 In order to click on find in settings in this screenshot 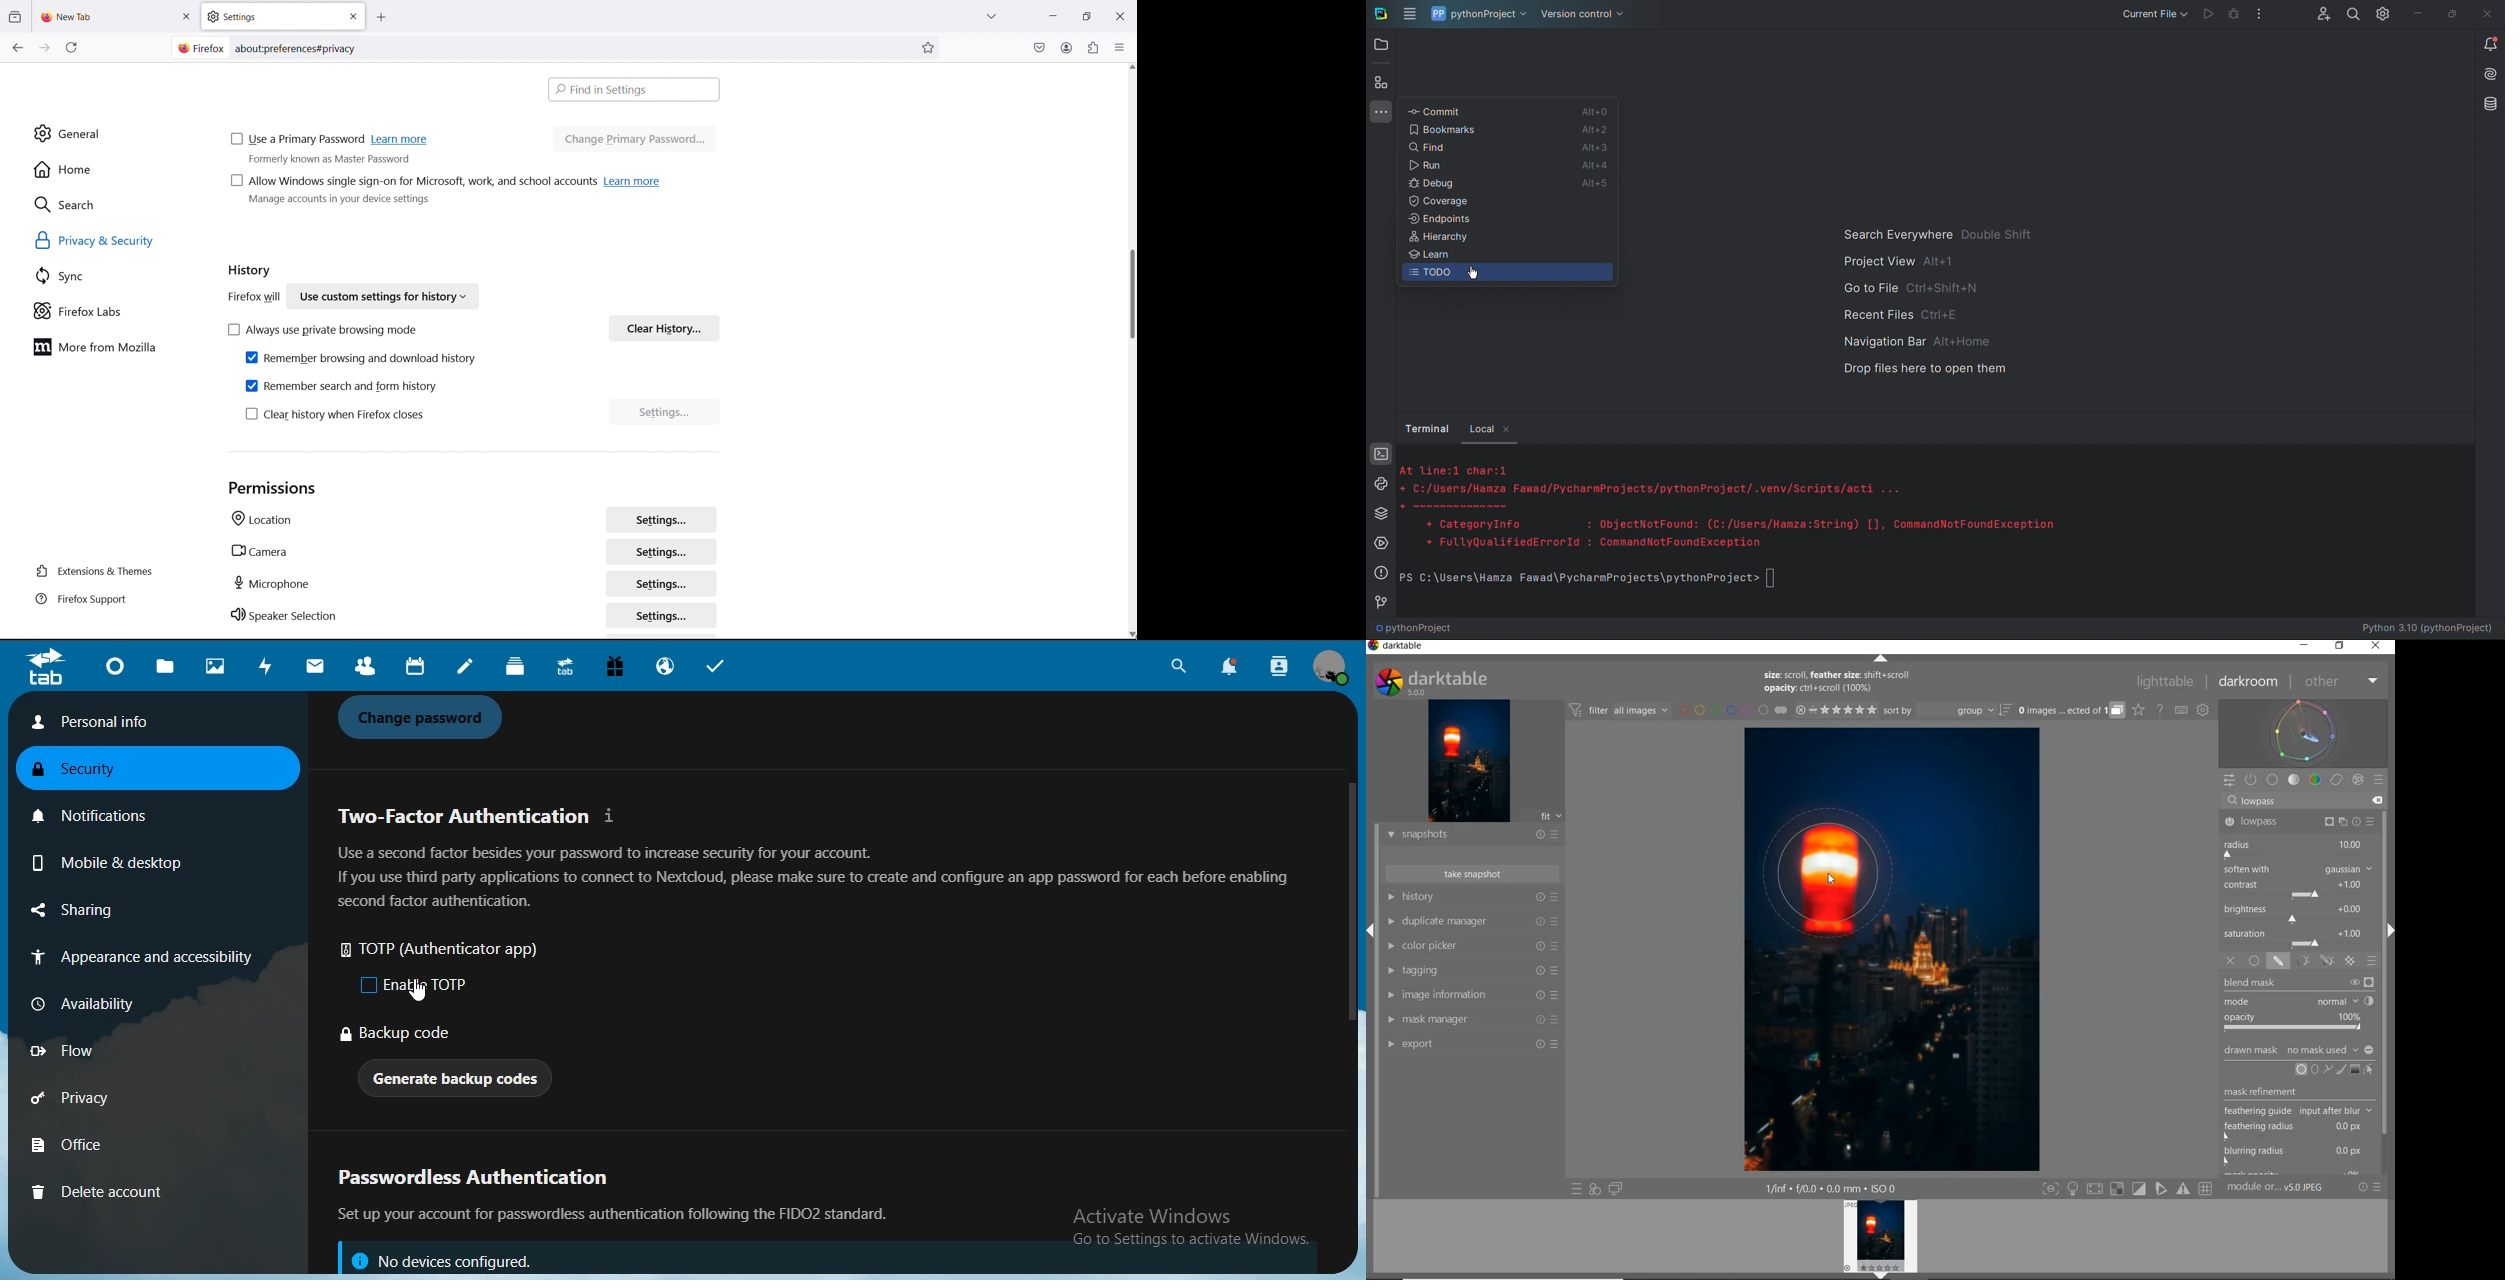, I will do `click(635, 89)`.